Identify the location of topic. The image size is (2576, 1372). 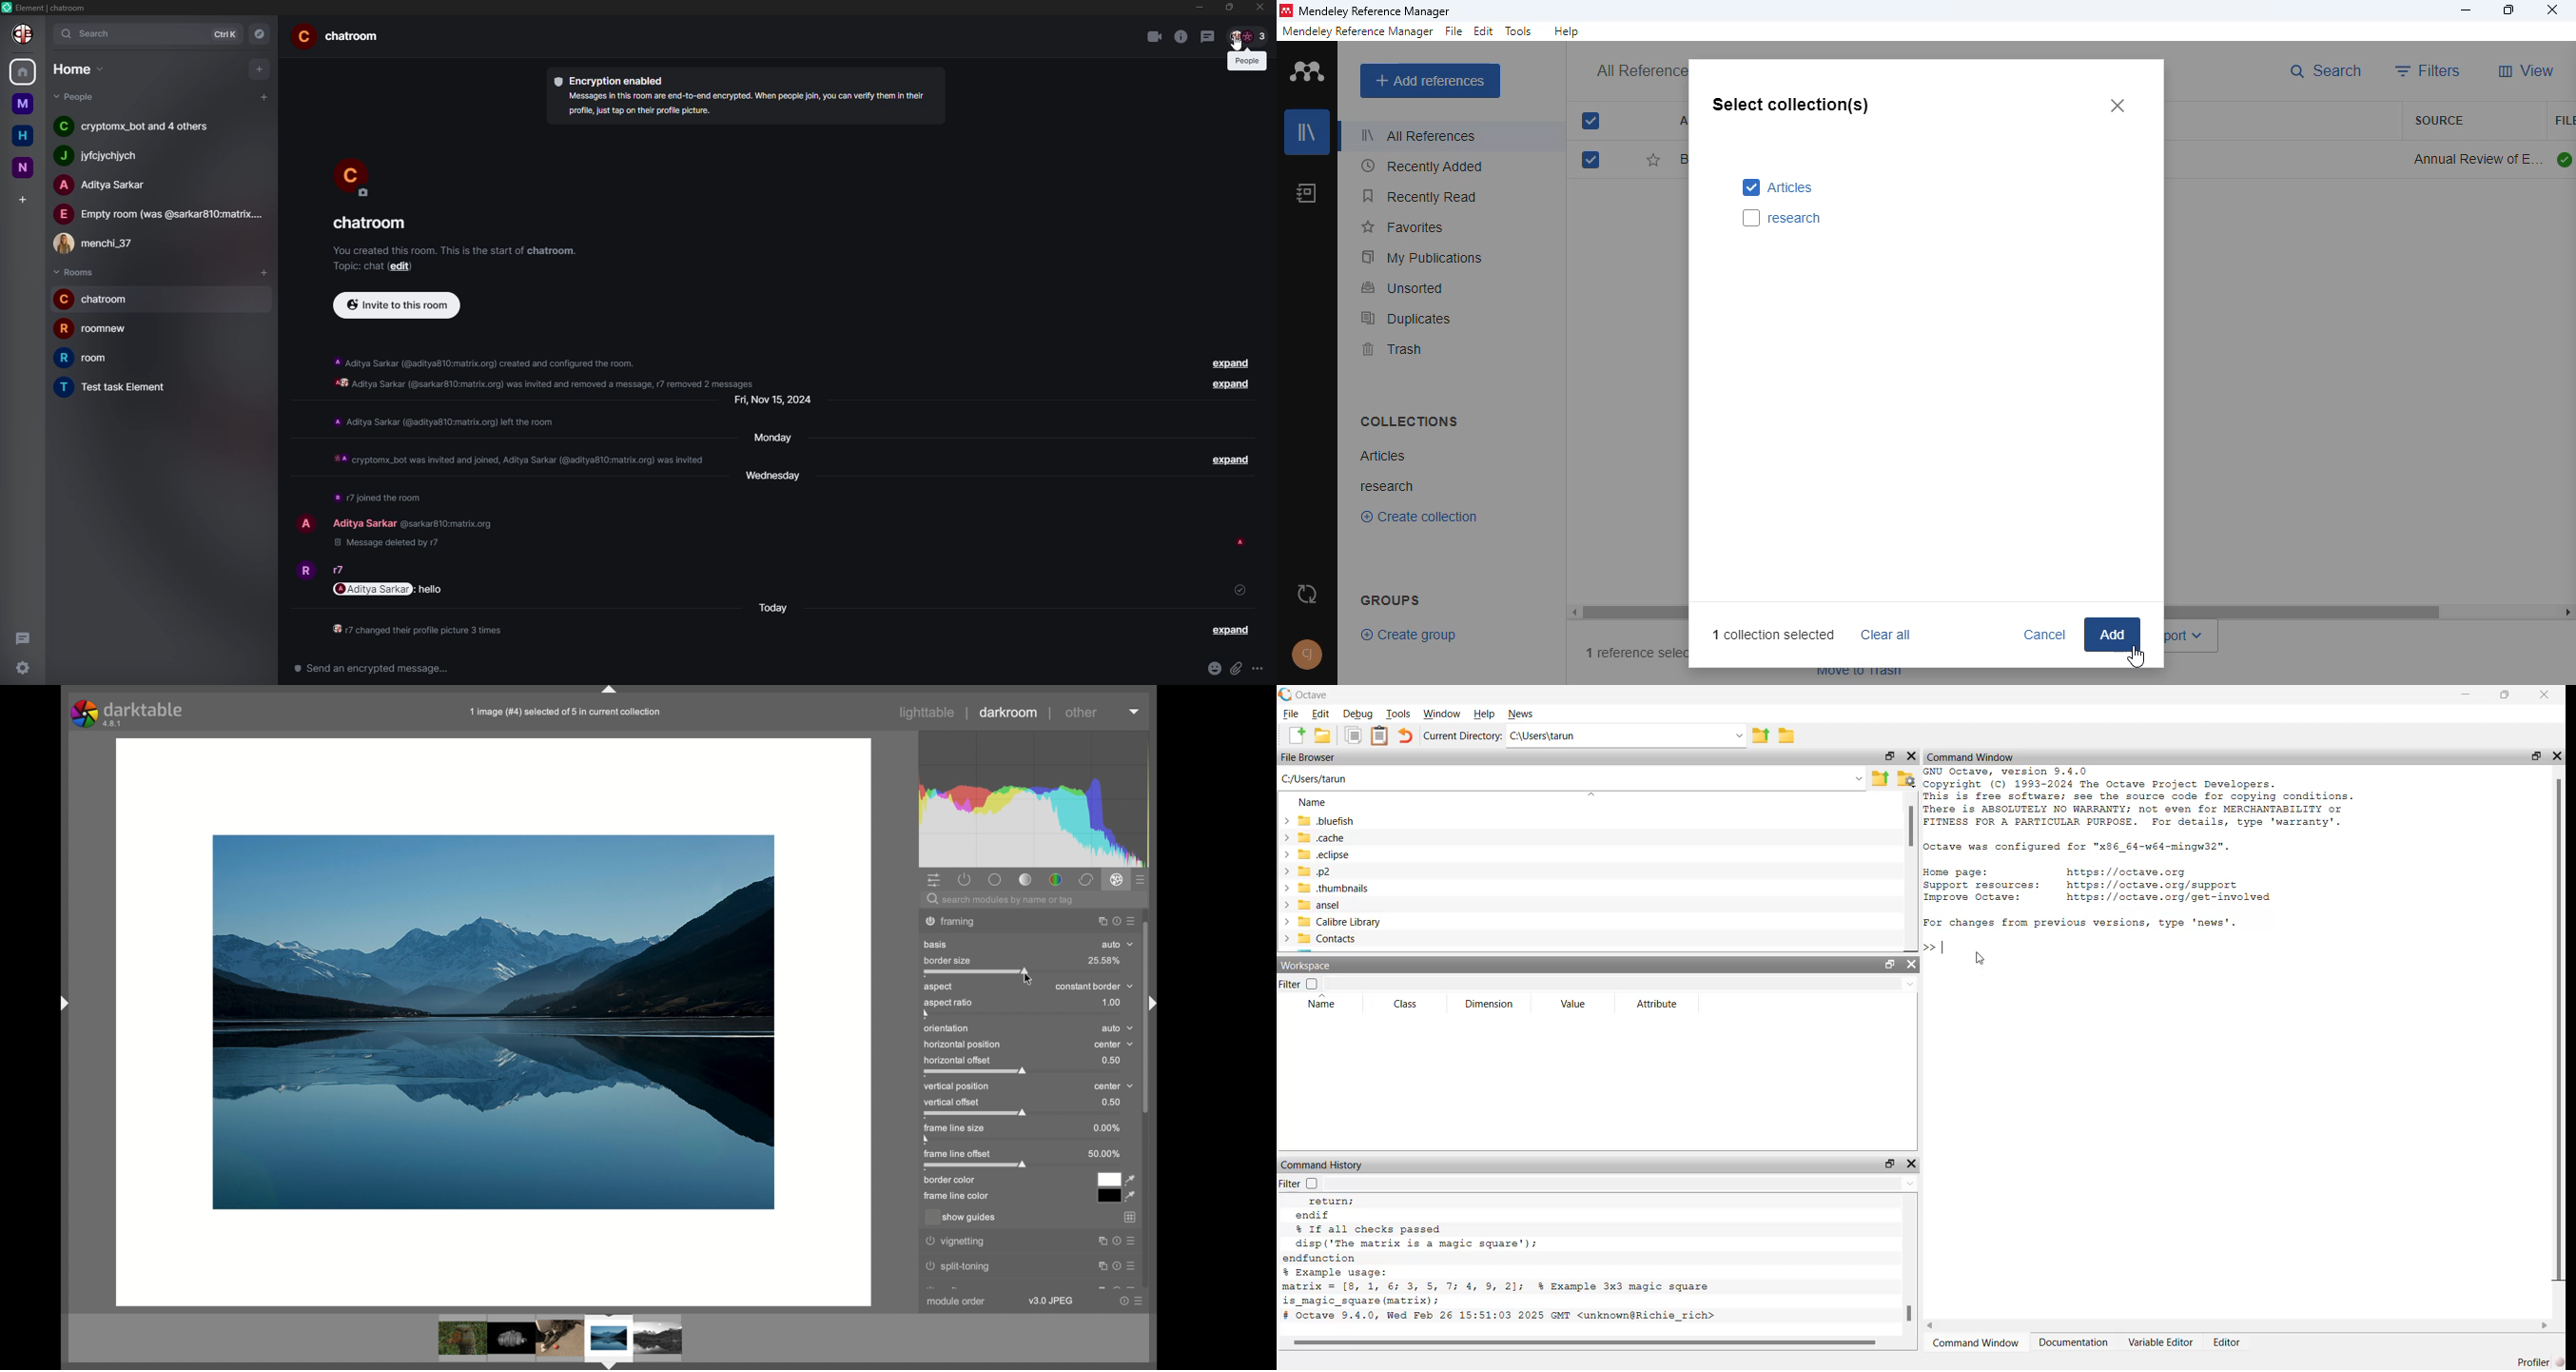
(356, 266).